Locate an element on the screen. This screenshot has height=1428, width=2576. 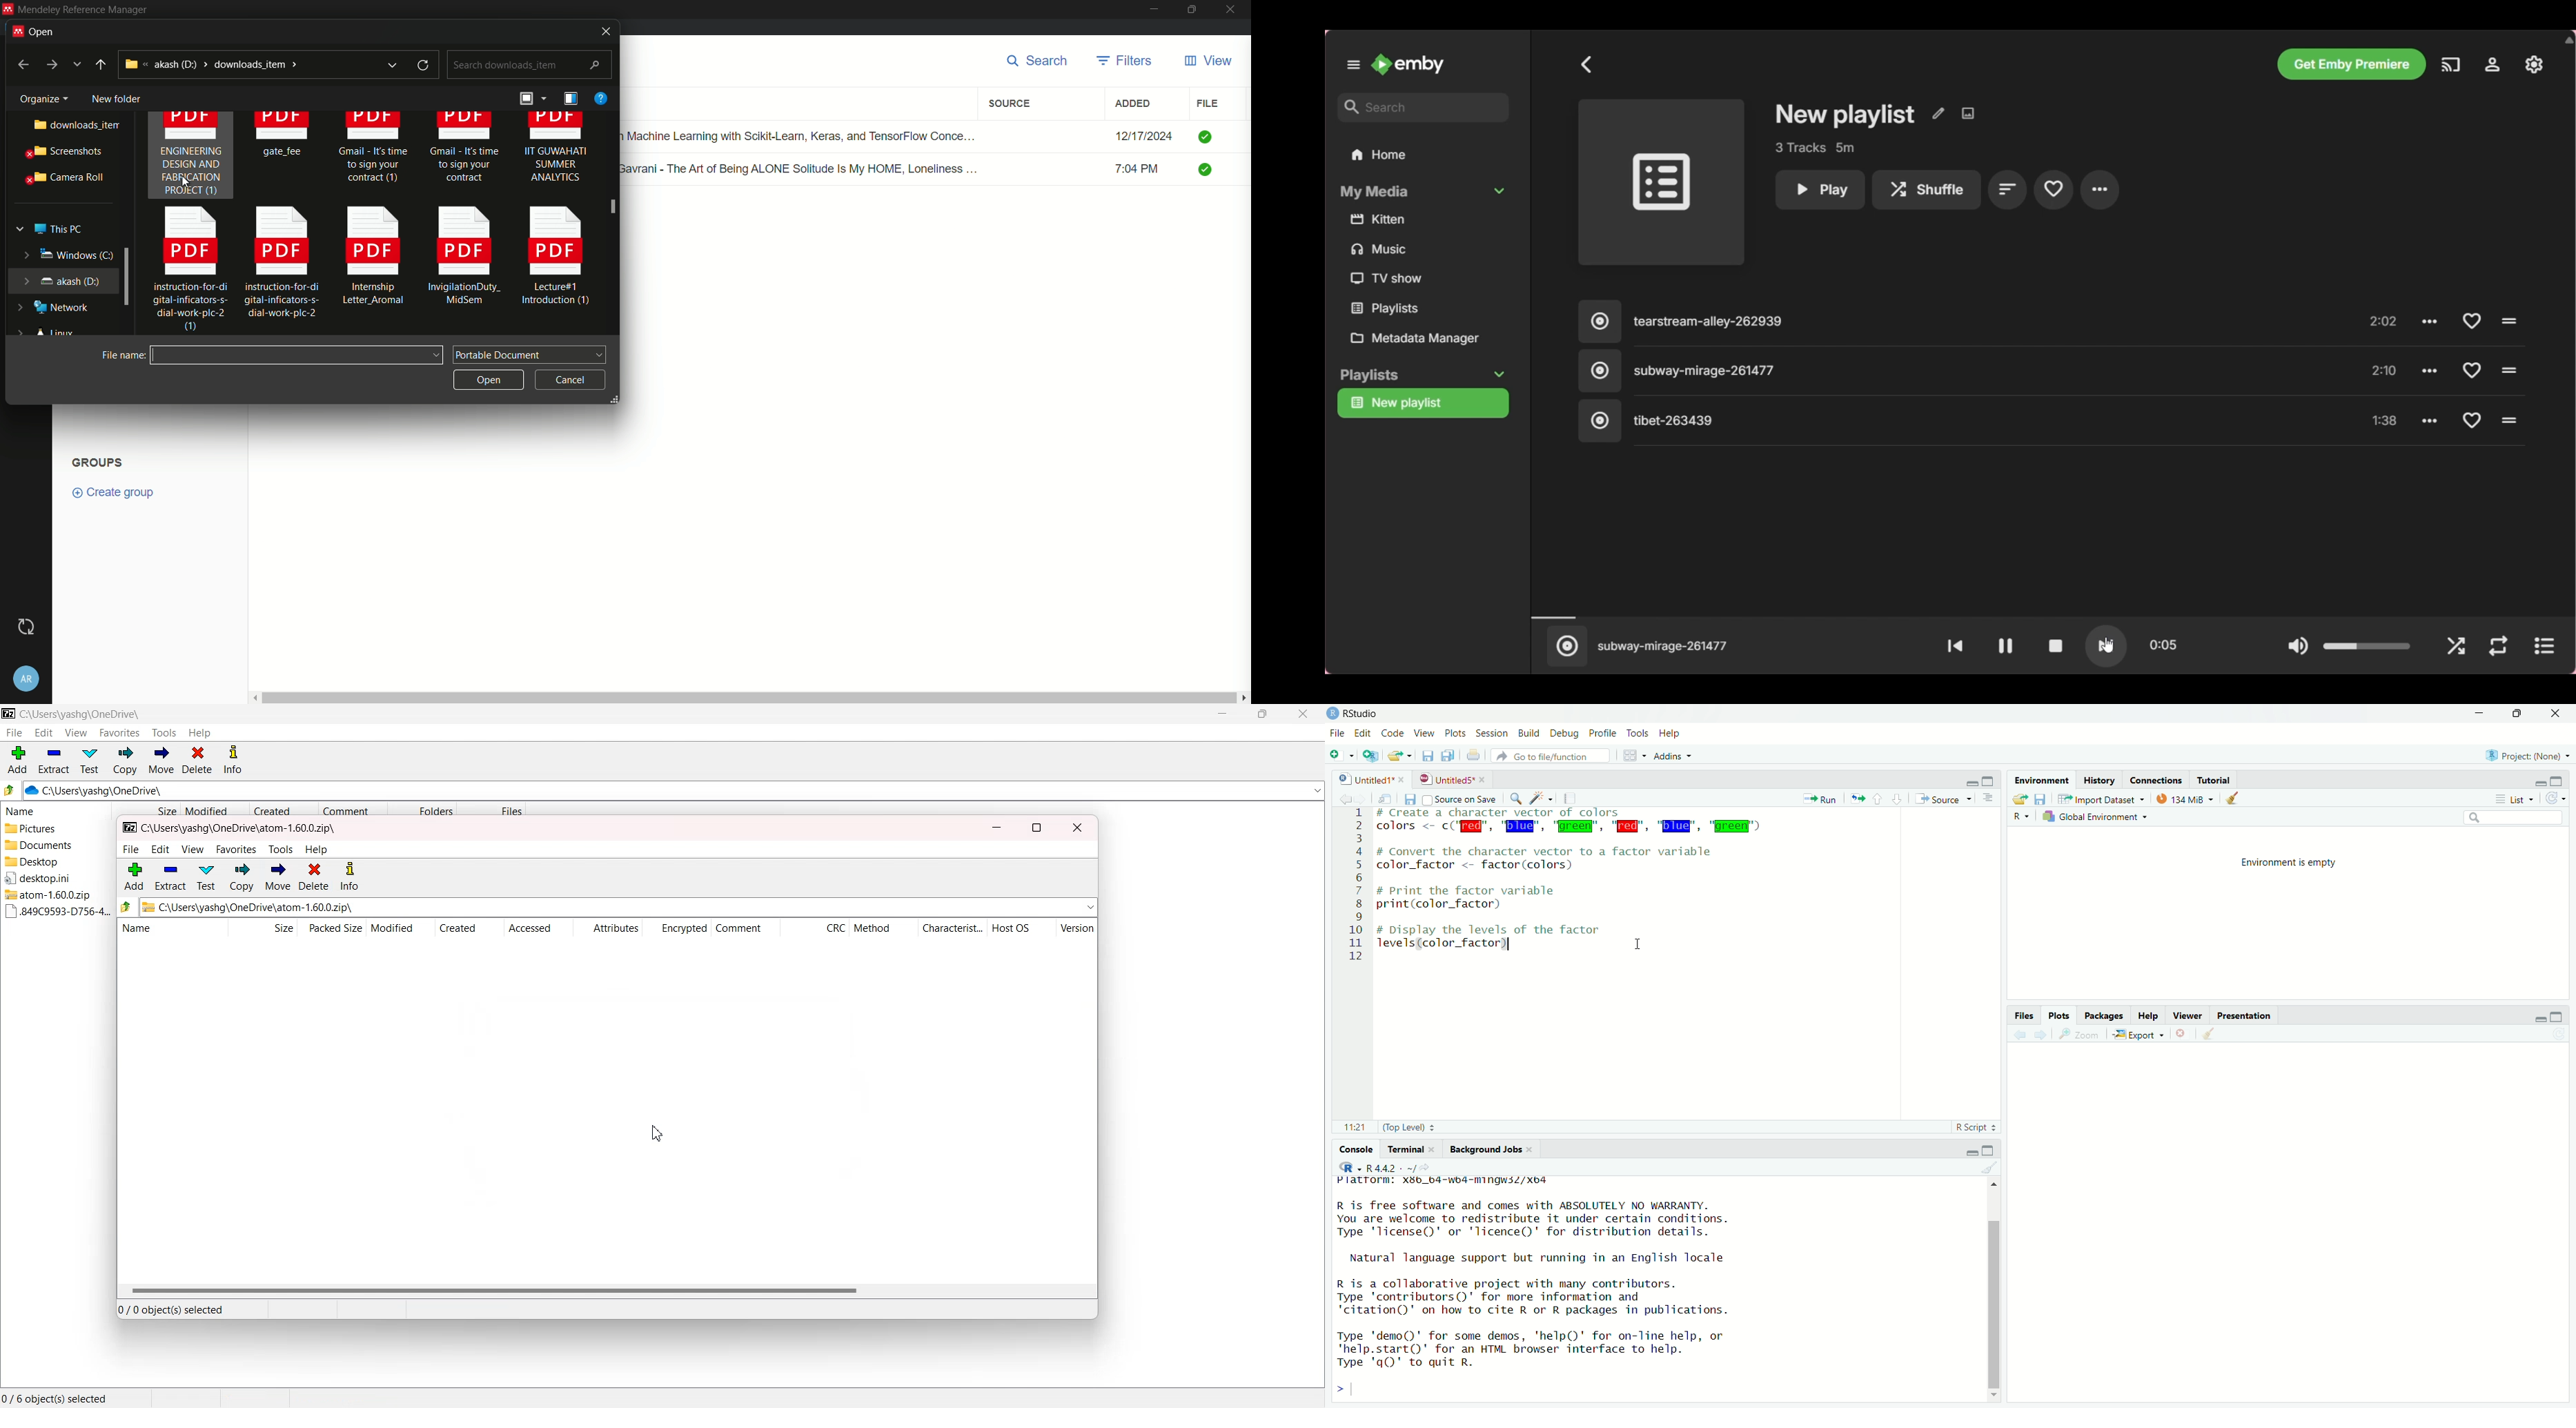
tools is located at coordinates (281, 850).